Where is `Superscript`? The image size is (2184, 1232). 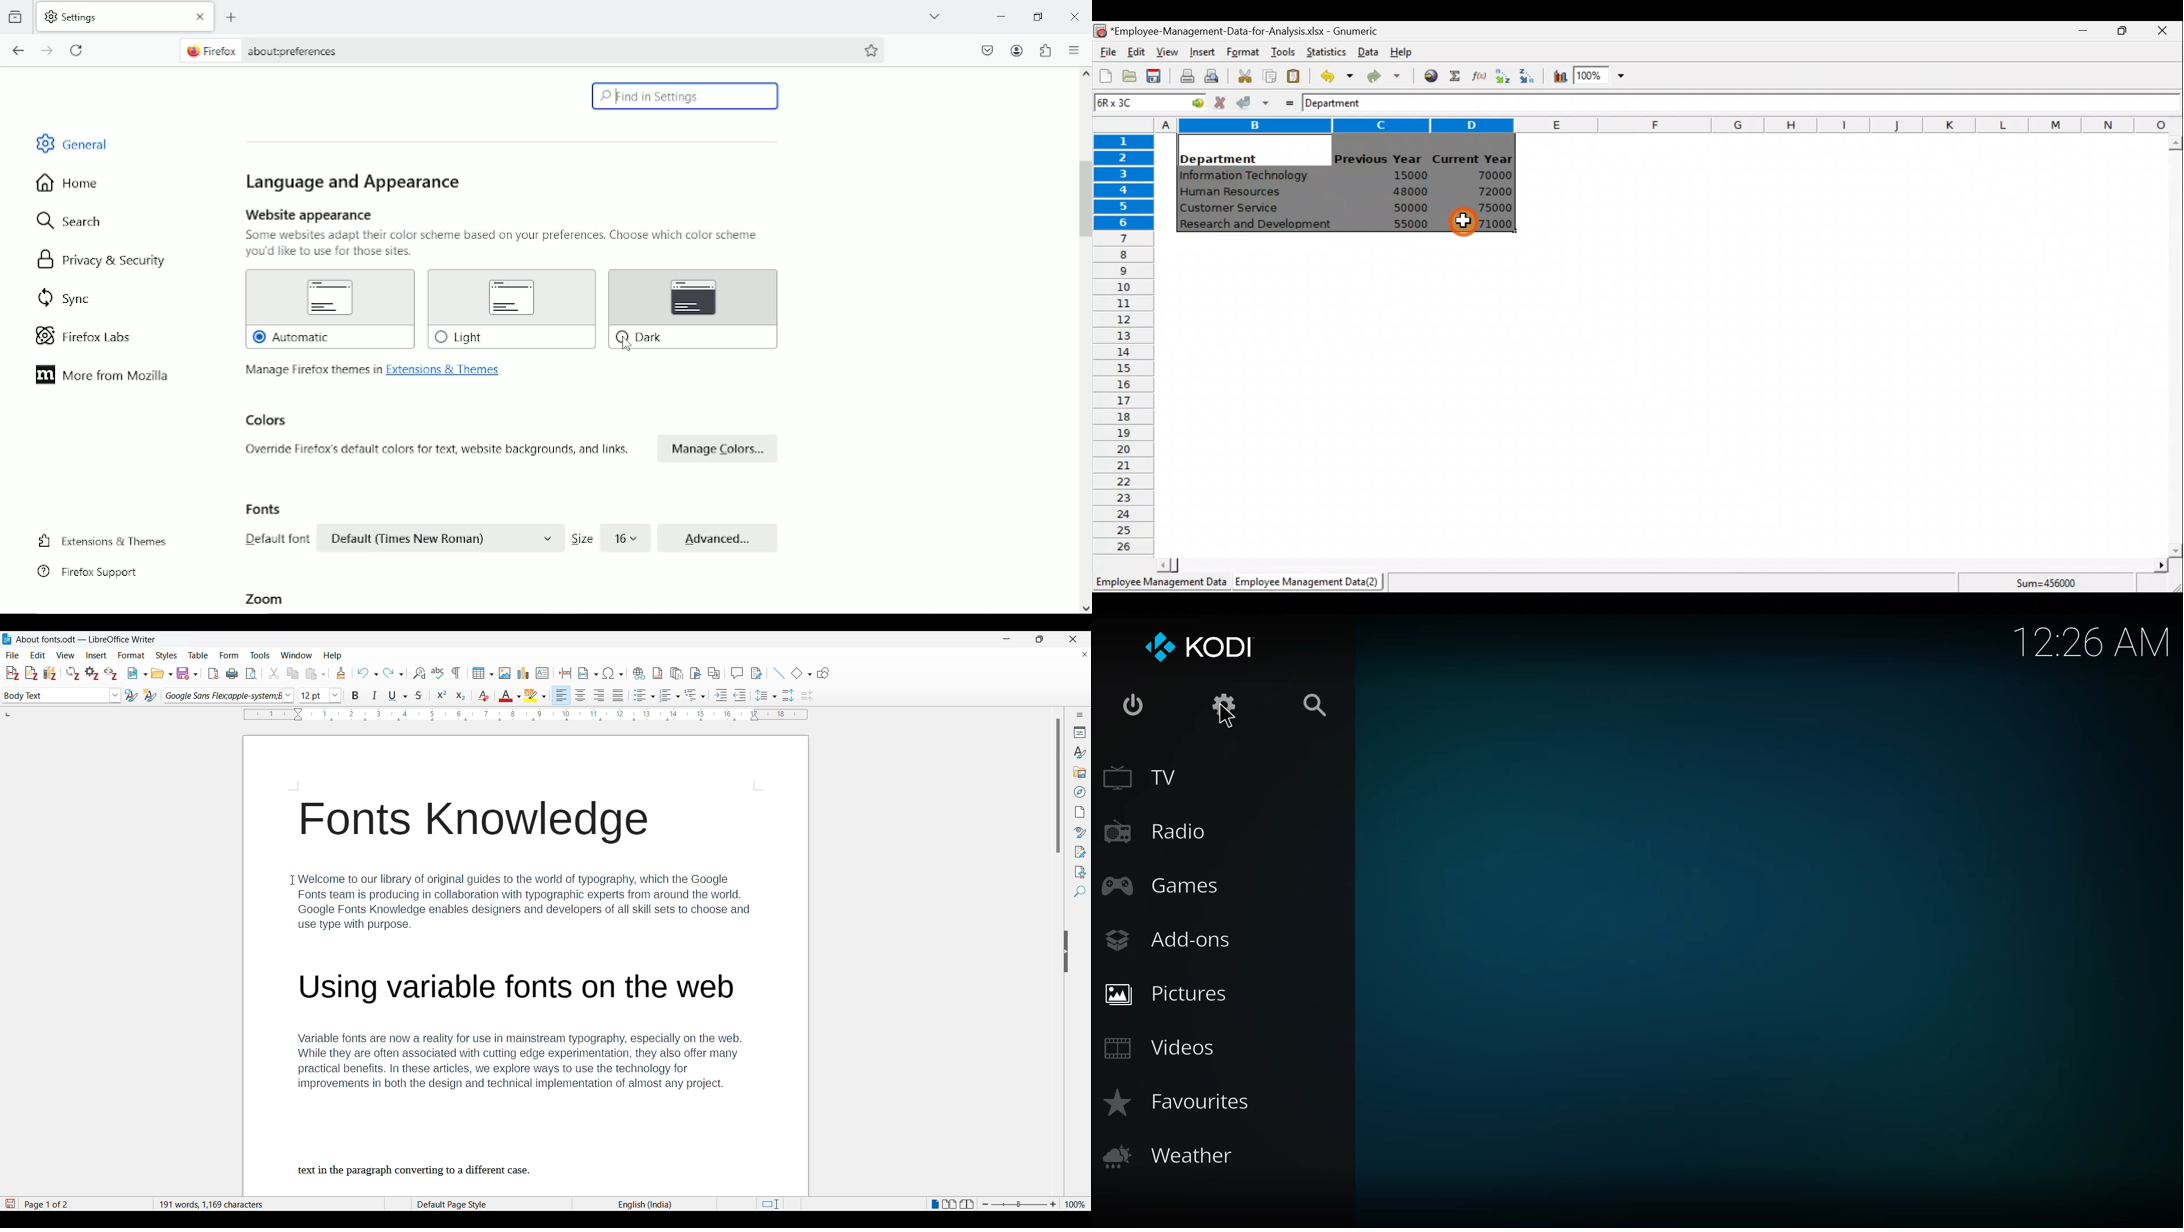
Superscript is located at coordinates (442, 694).